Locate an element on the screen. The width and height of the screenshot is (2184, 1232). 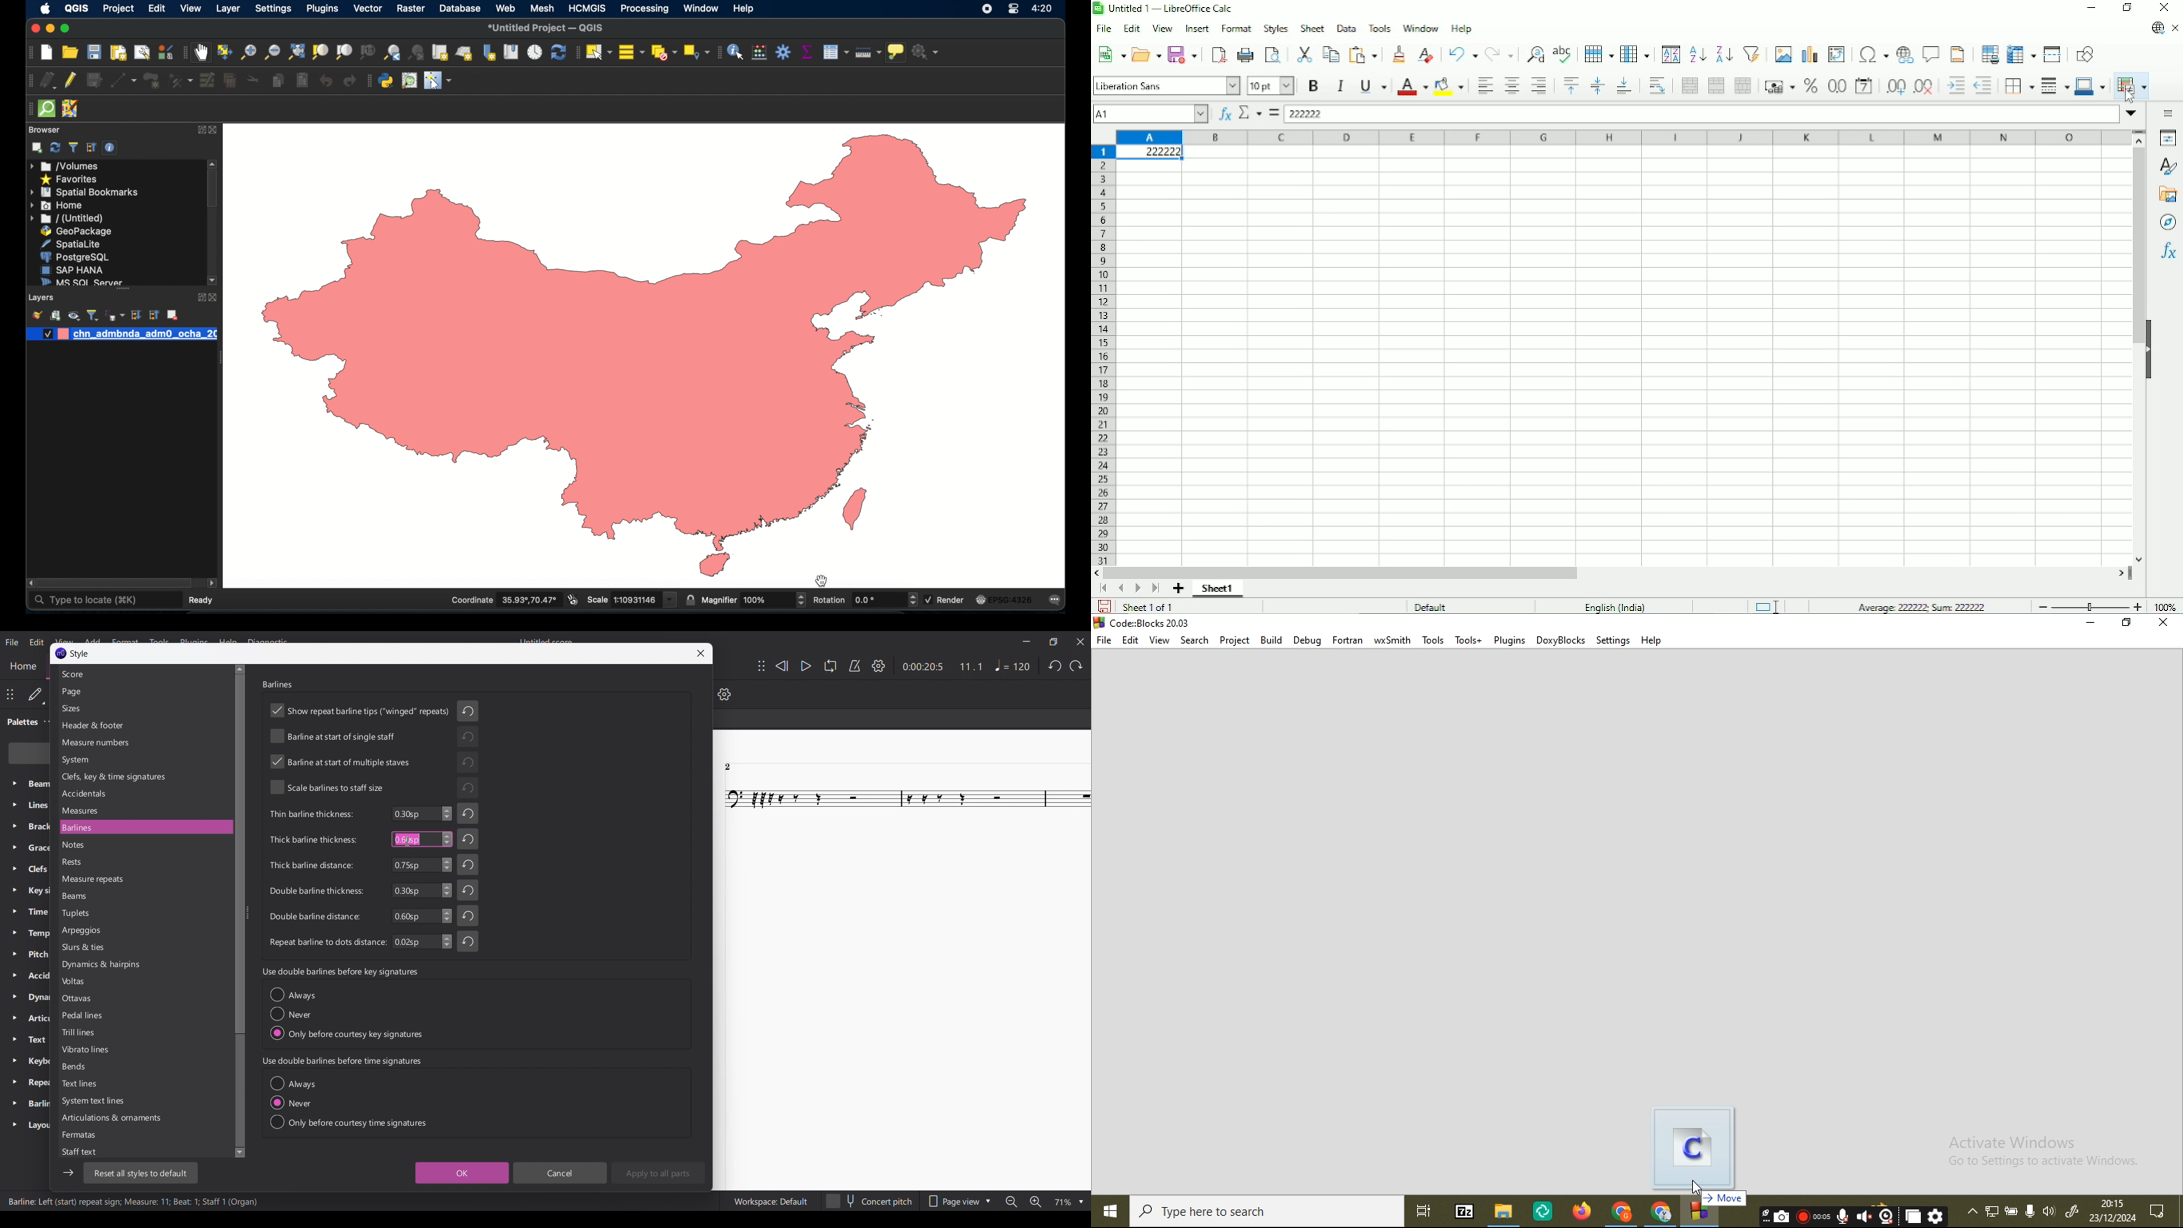
wxSmith is located at coordinates (1394, 640).